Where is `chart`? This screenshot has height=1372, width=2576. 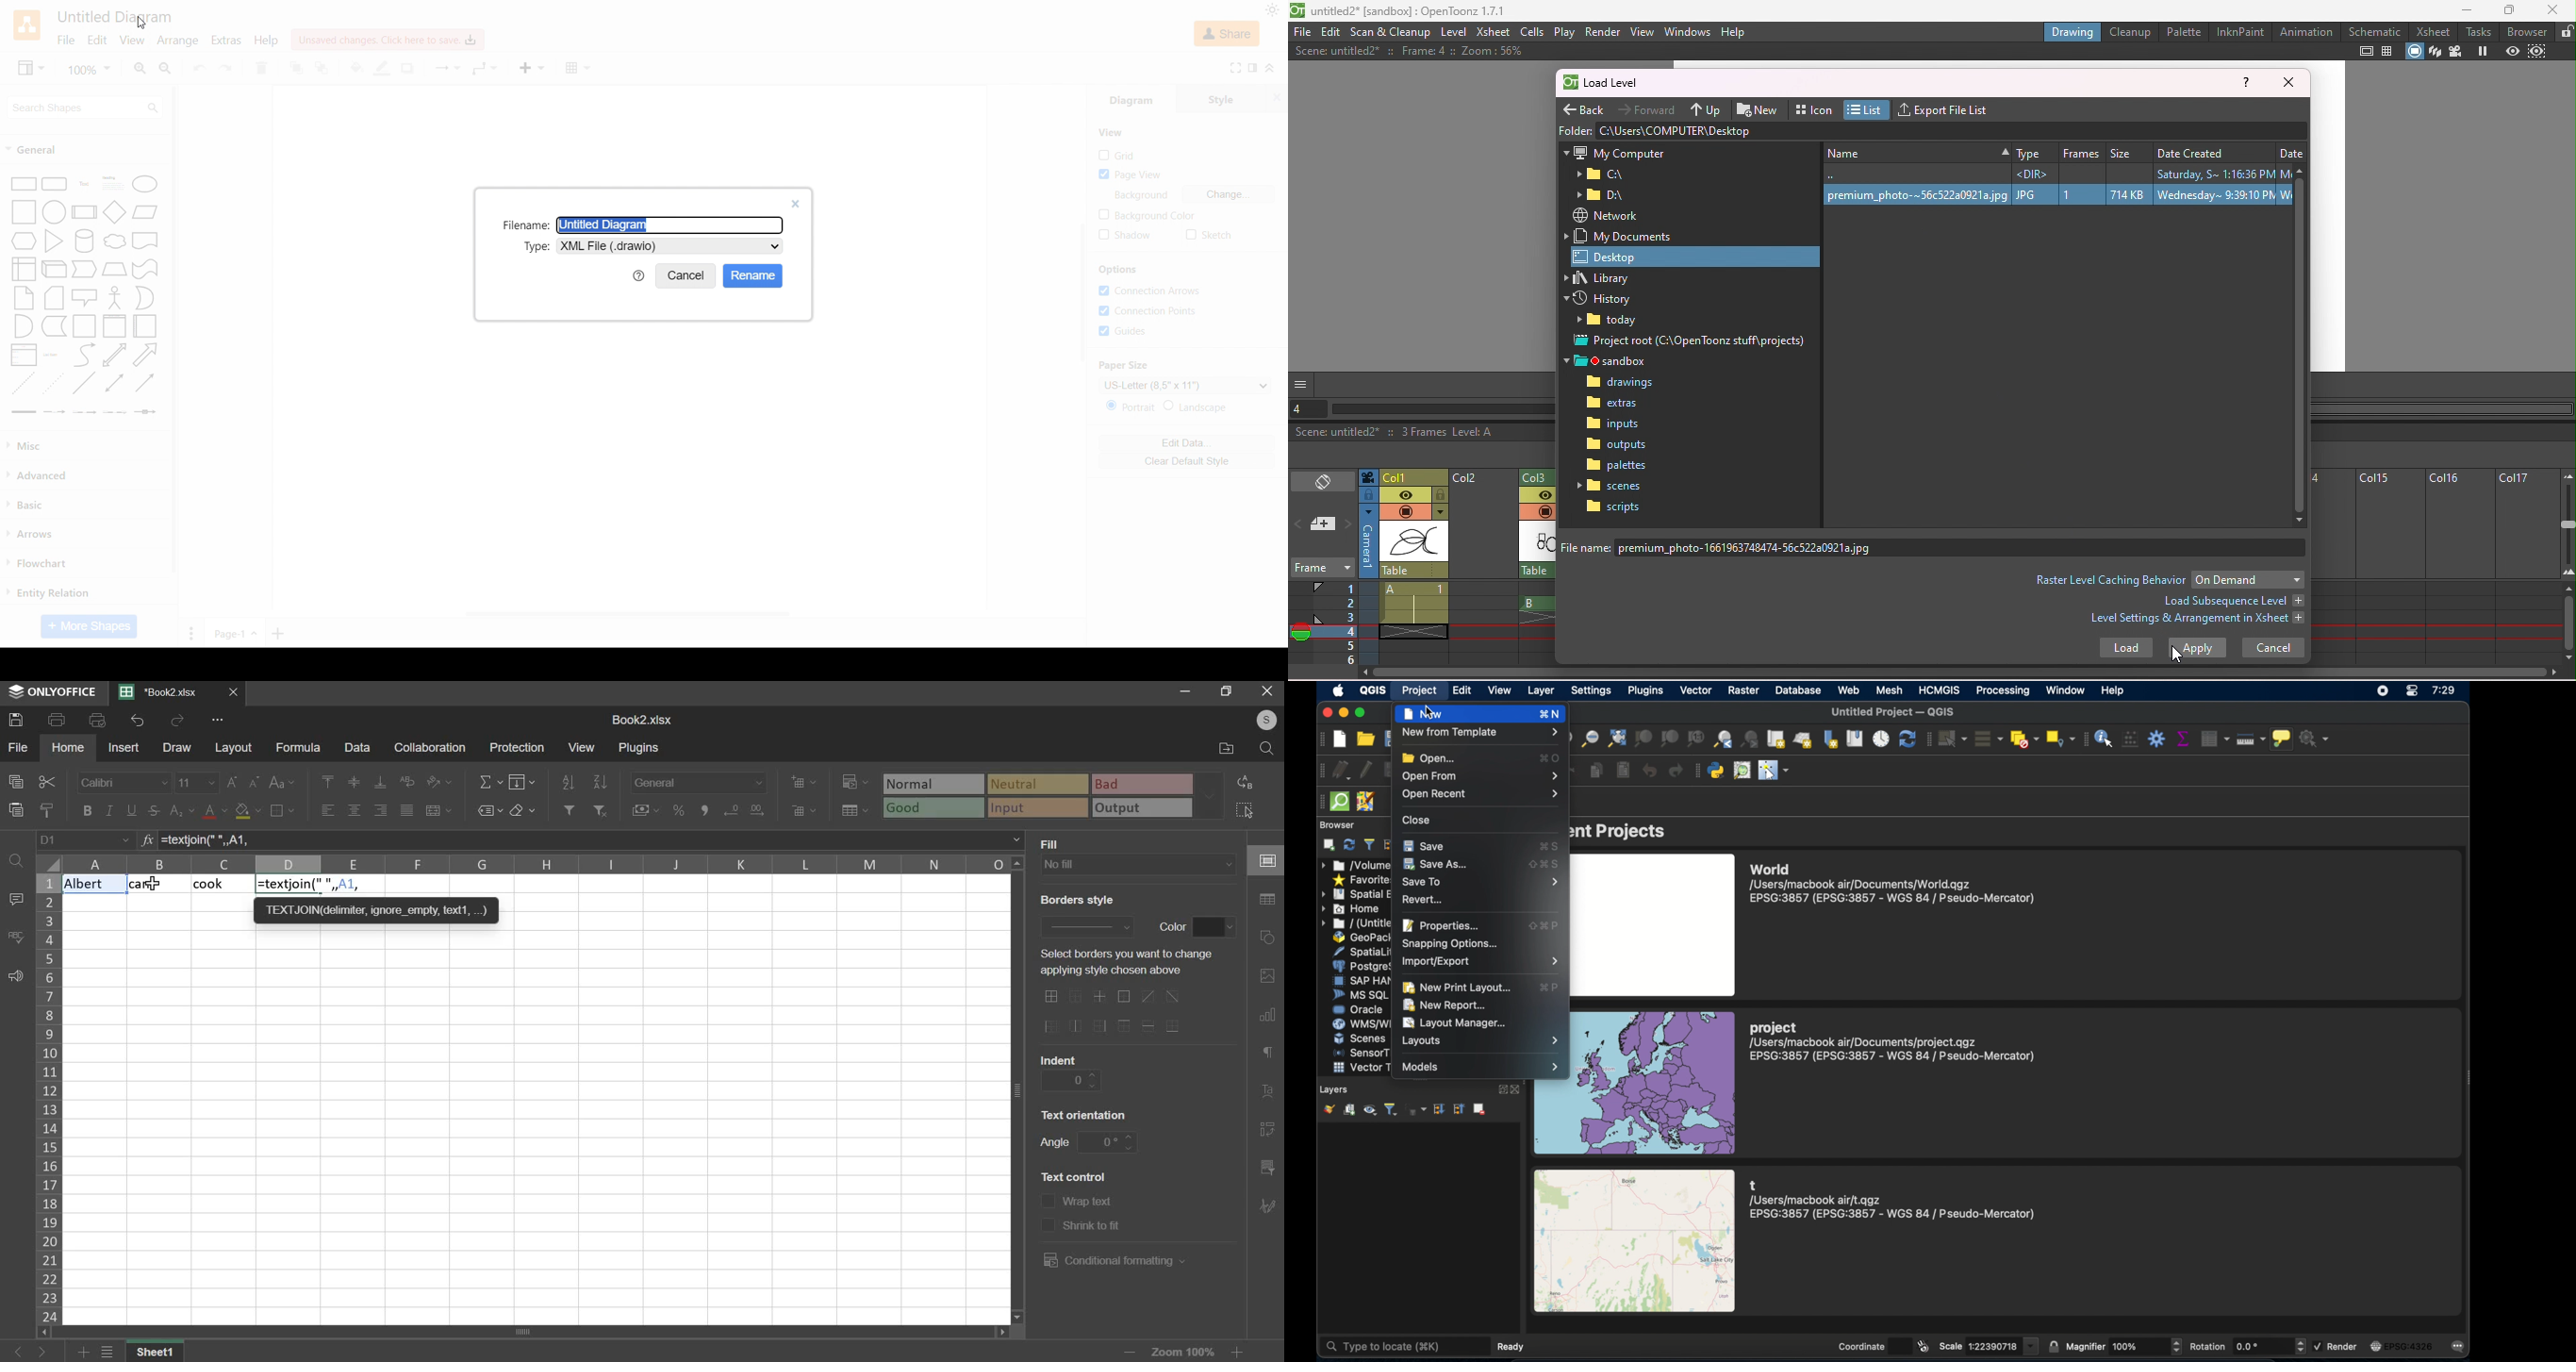 chart is located at coordinates (1267, 1017).